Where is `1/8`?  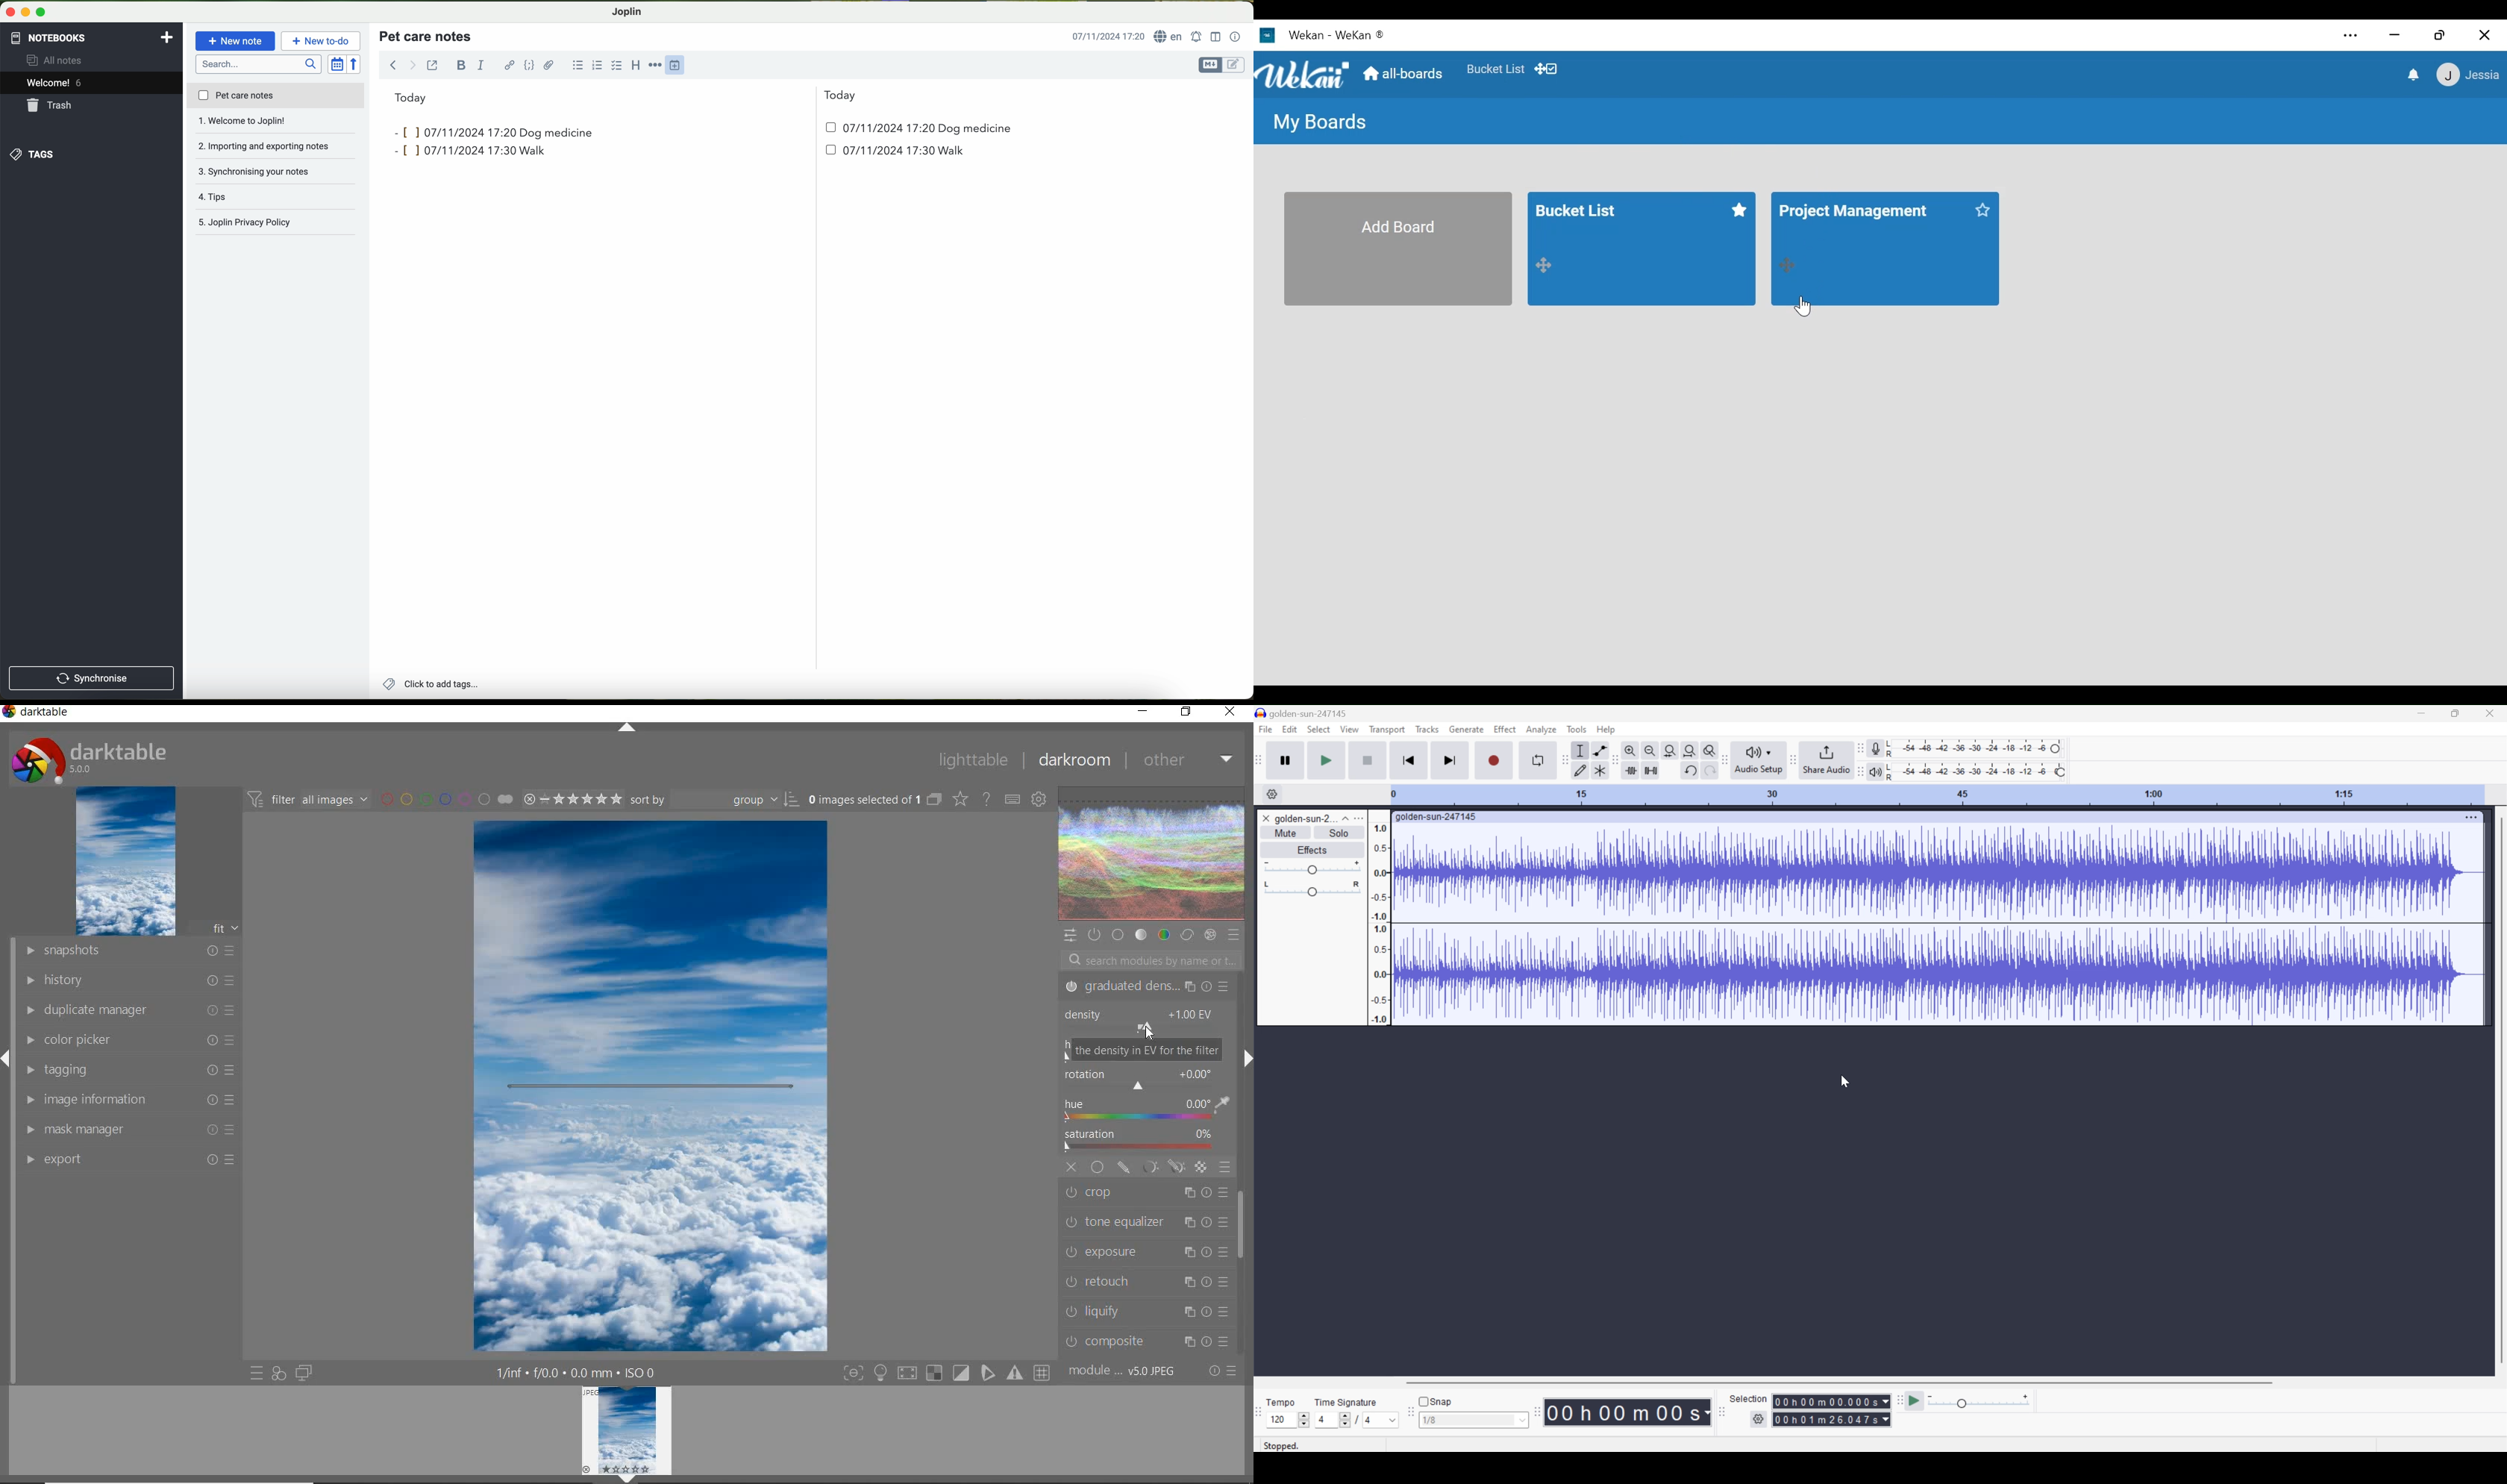
1/8 is located at coordinates (1472, 1420).